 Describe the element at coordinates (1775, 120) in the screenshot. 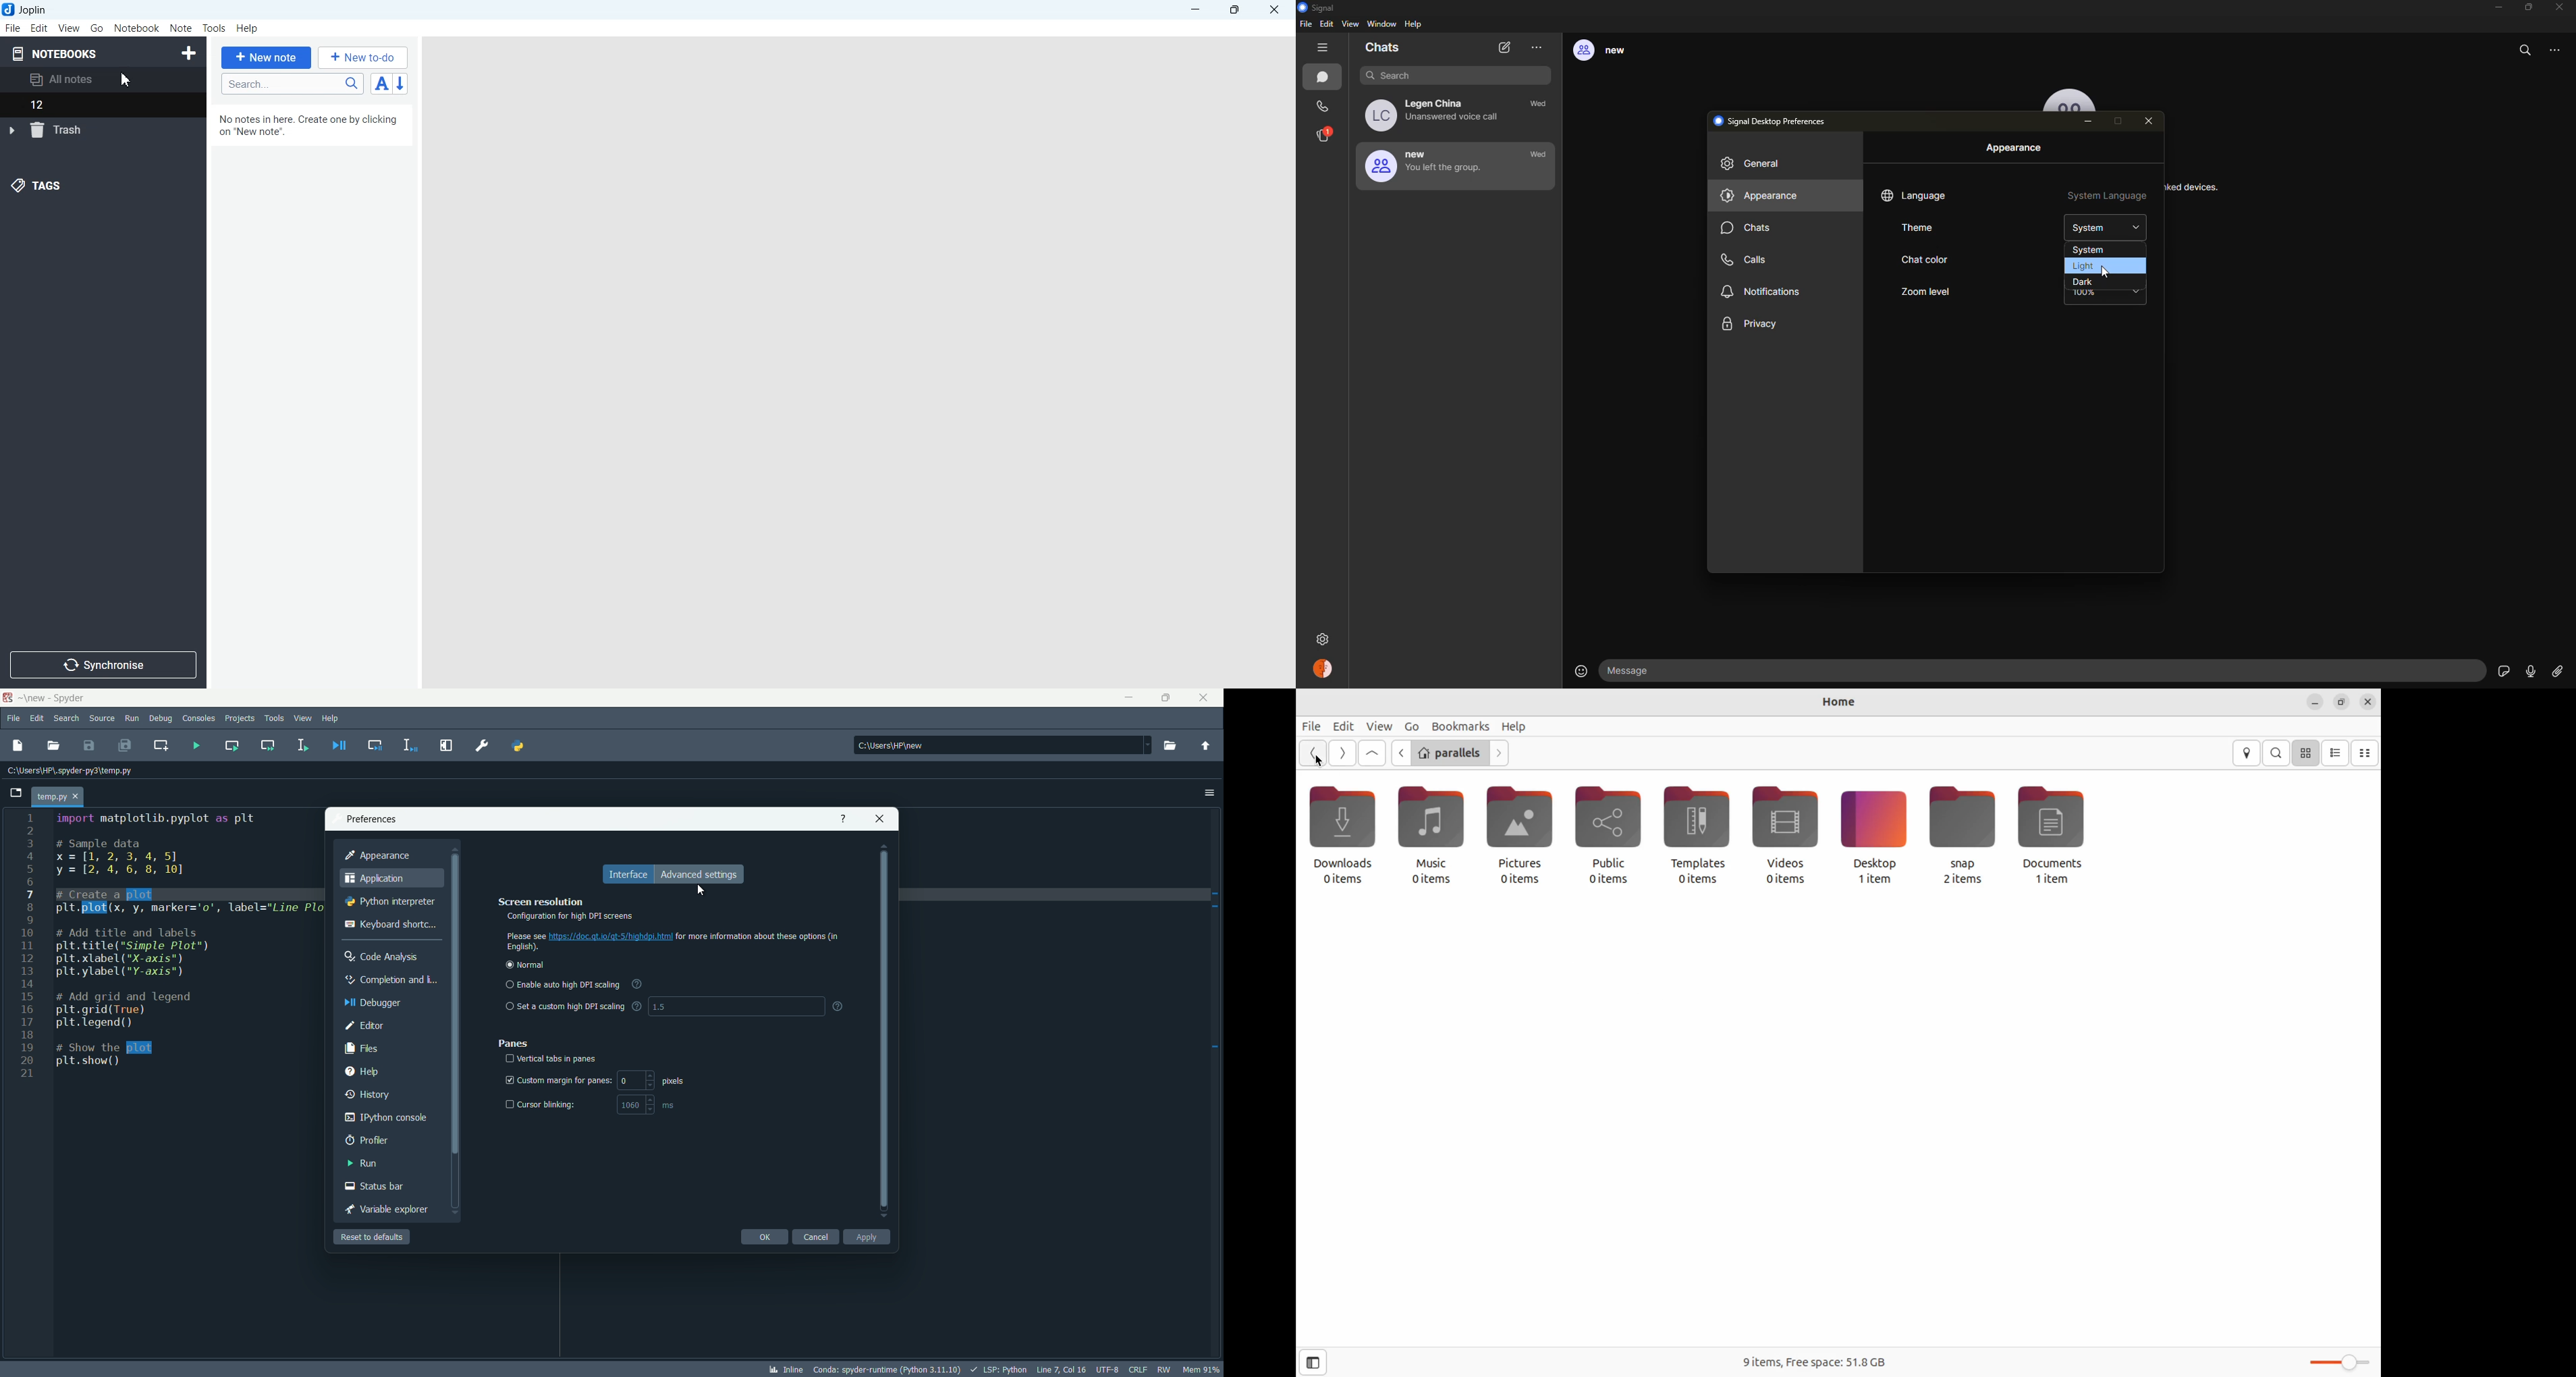

I see `signal desktop preferences` at that location.